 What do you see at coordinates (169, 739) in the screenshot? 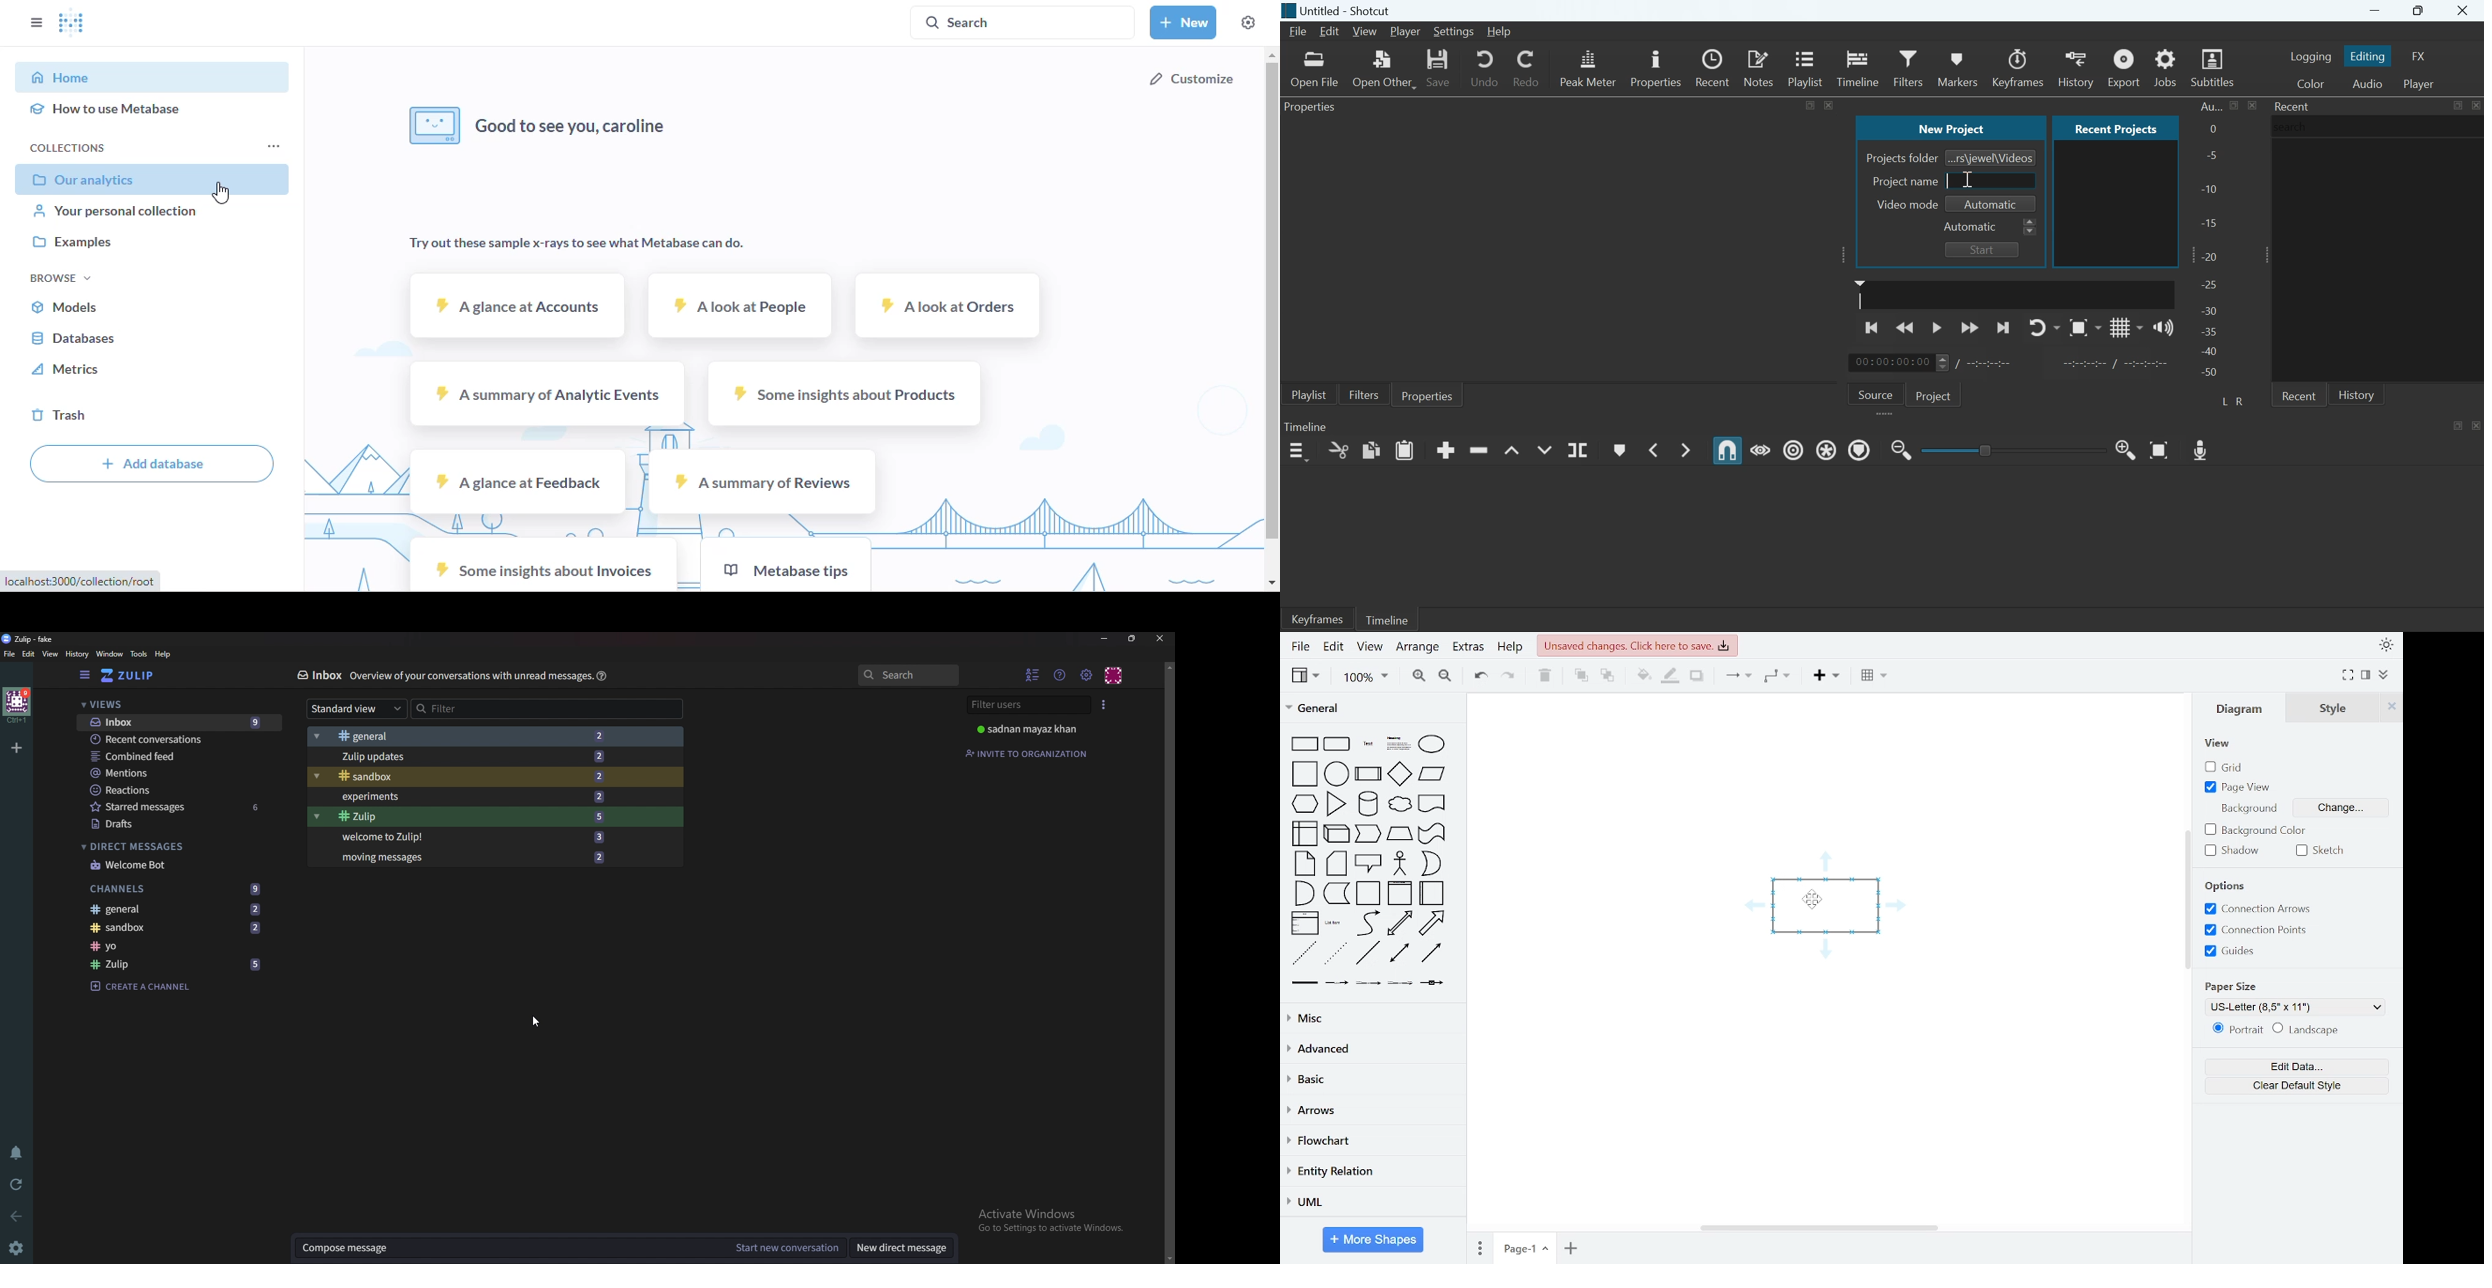
I see `Recent conversations` at bounding box center [169, 739].